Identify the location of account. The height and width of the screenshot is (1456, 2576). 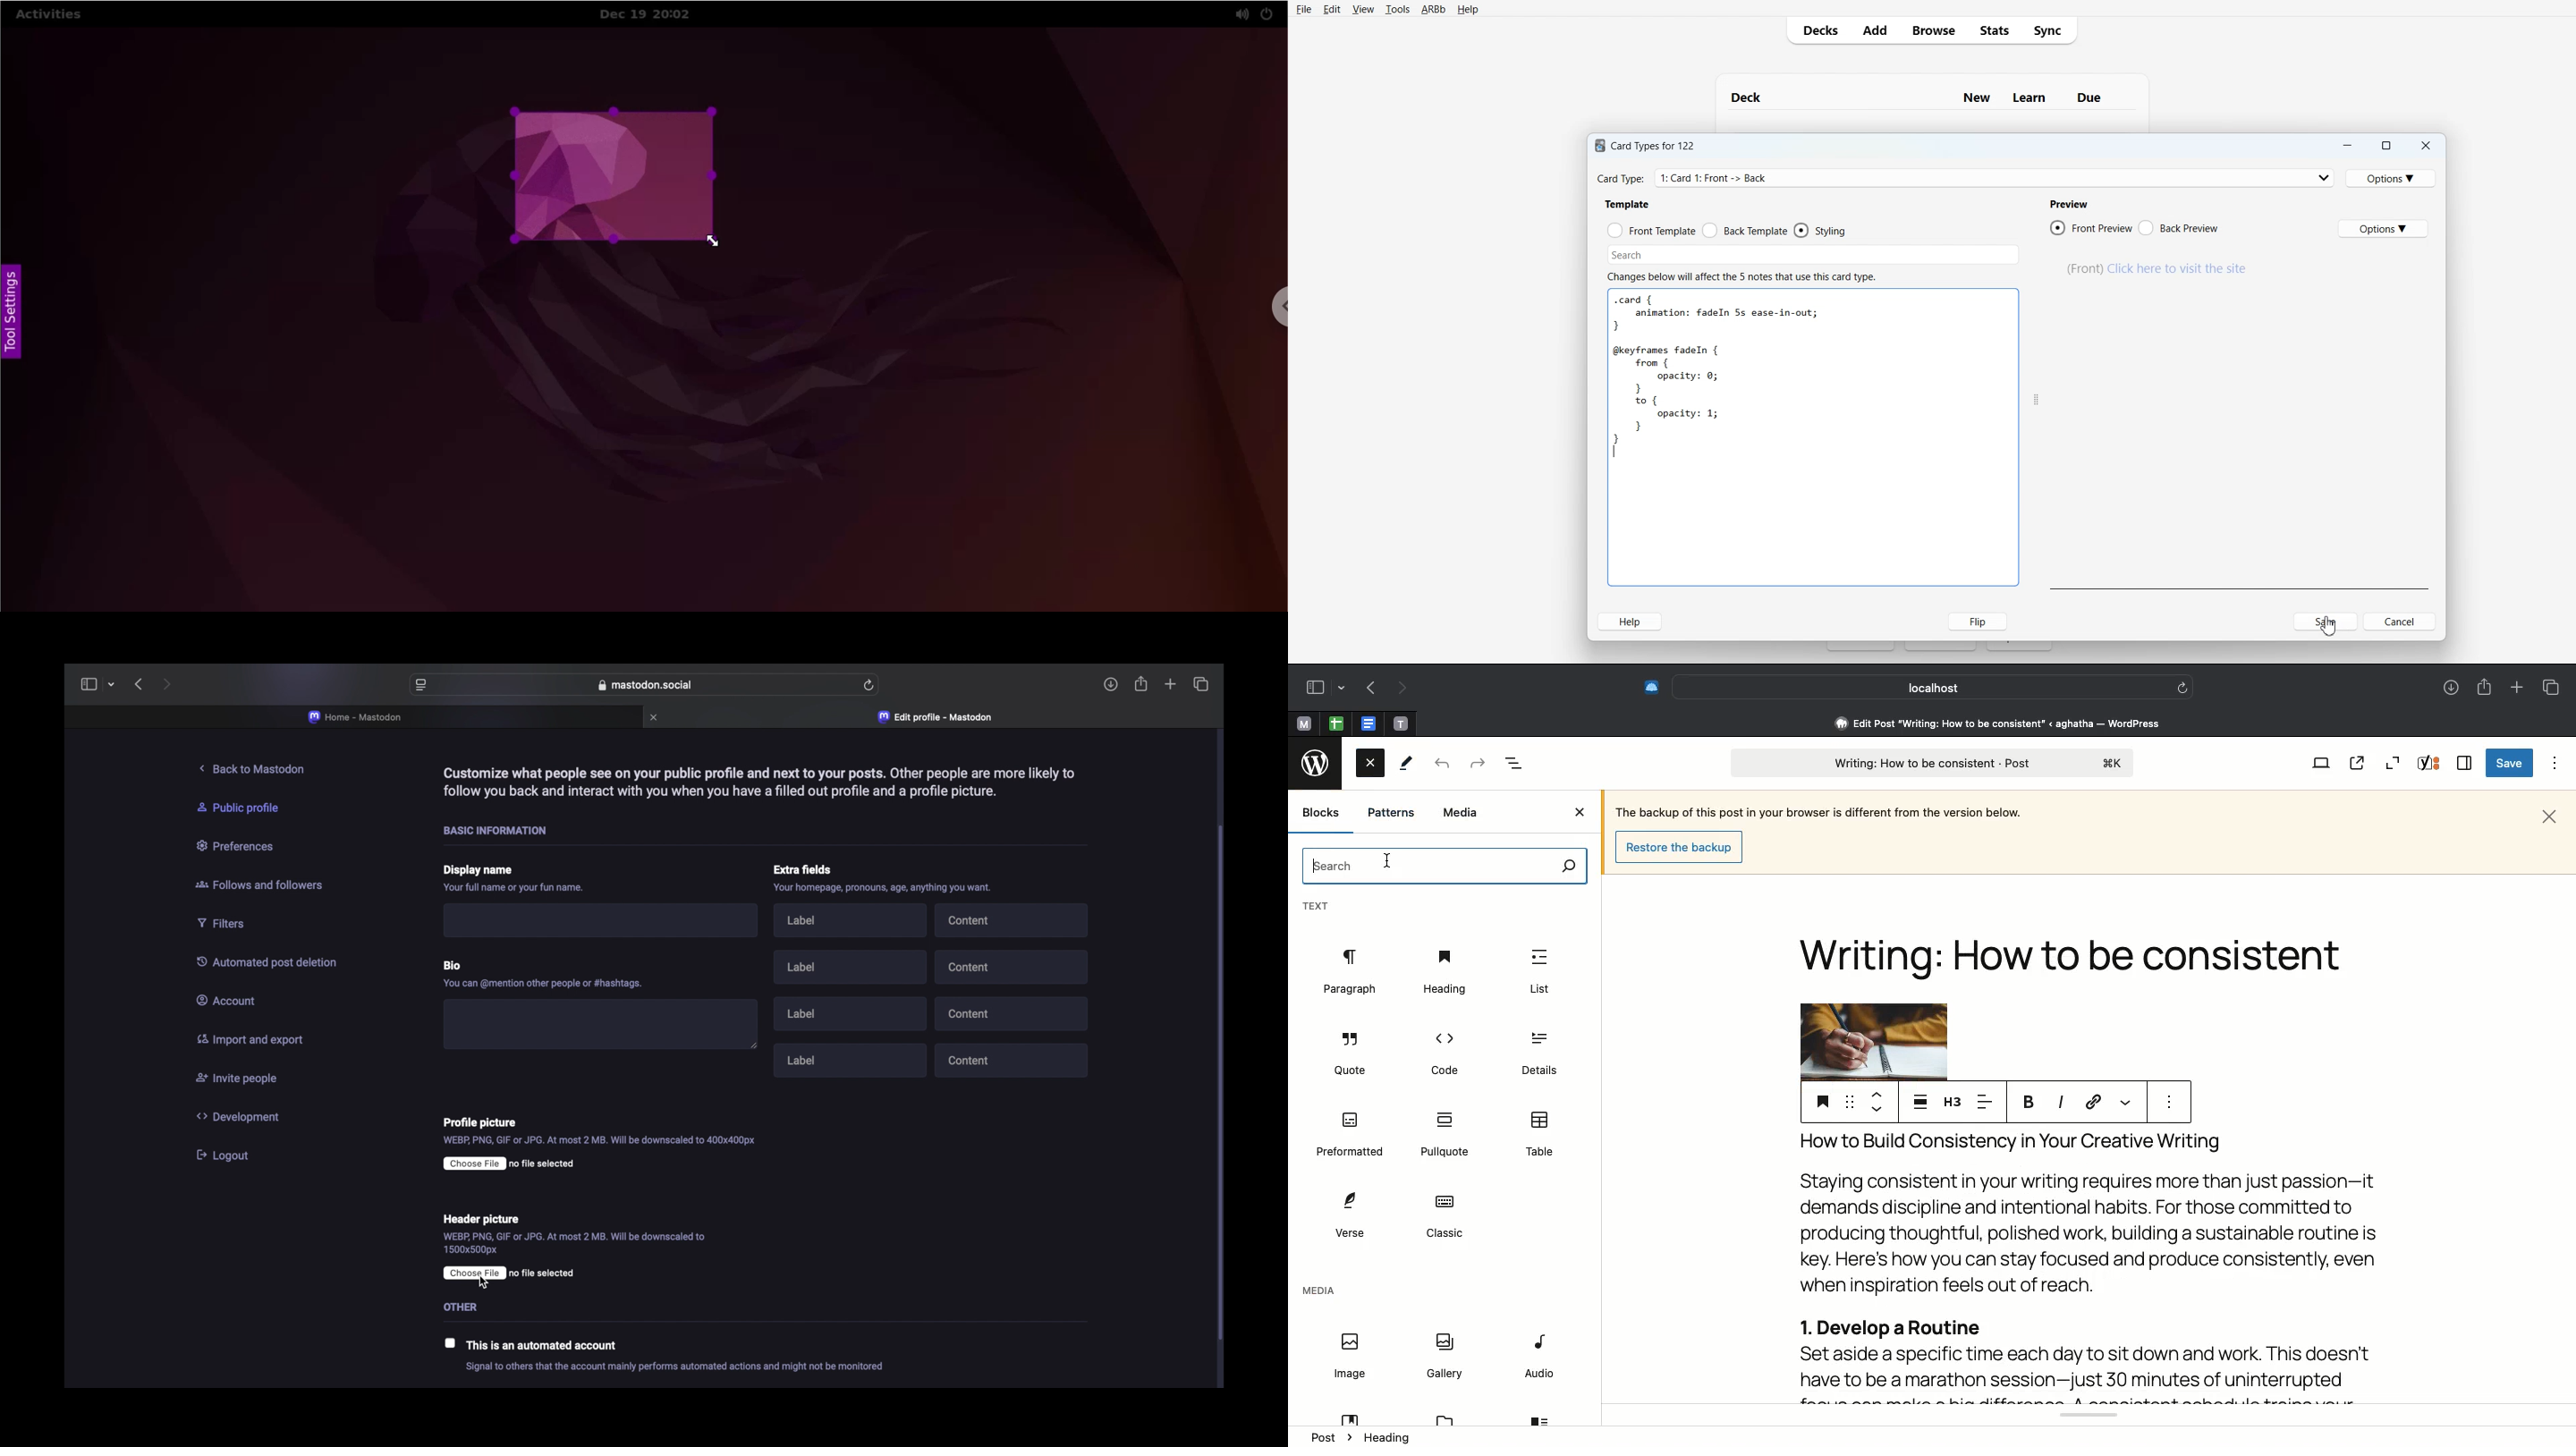
(230, 1000).